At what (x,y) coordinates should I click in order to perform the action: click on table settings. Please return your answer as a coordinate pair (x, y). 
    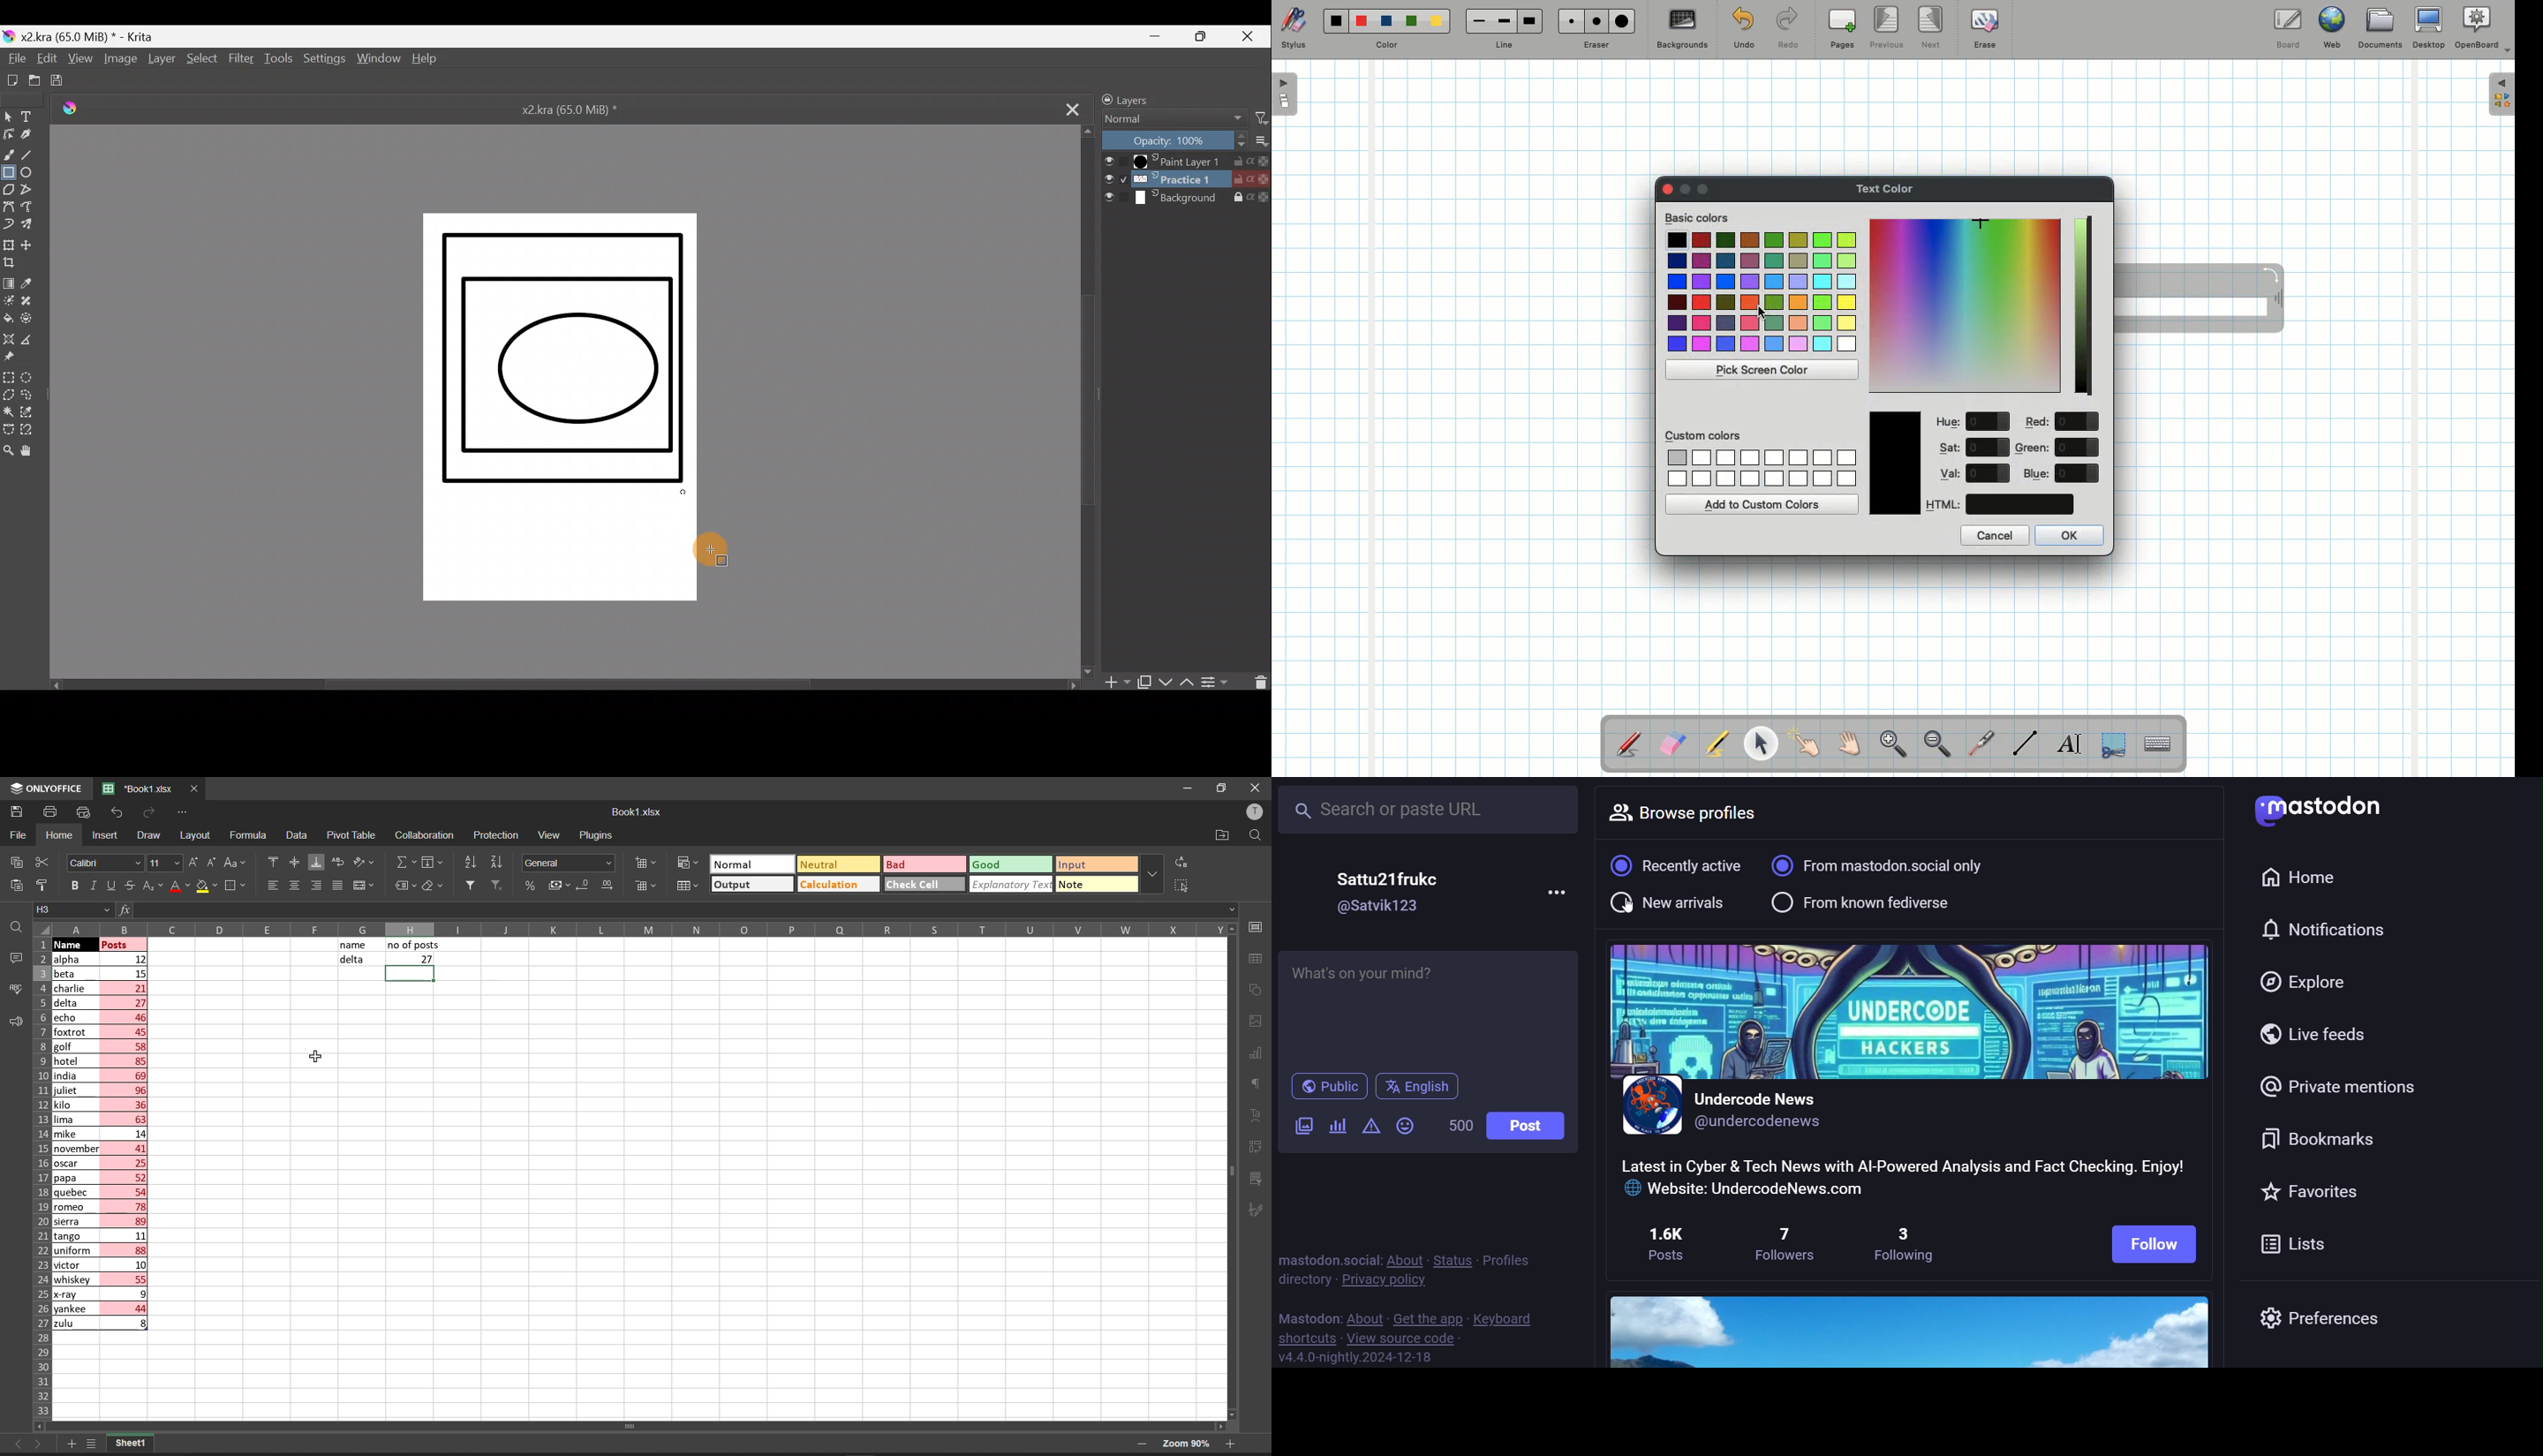
    Looking at the image, I should click on (1260, 959).